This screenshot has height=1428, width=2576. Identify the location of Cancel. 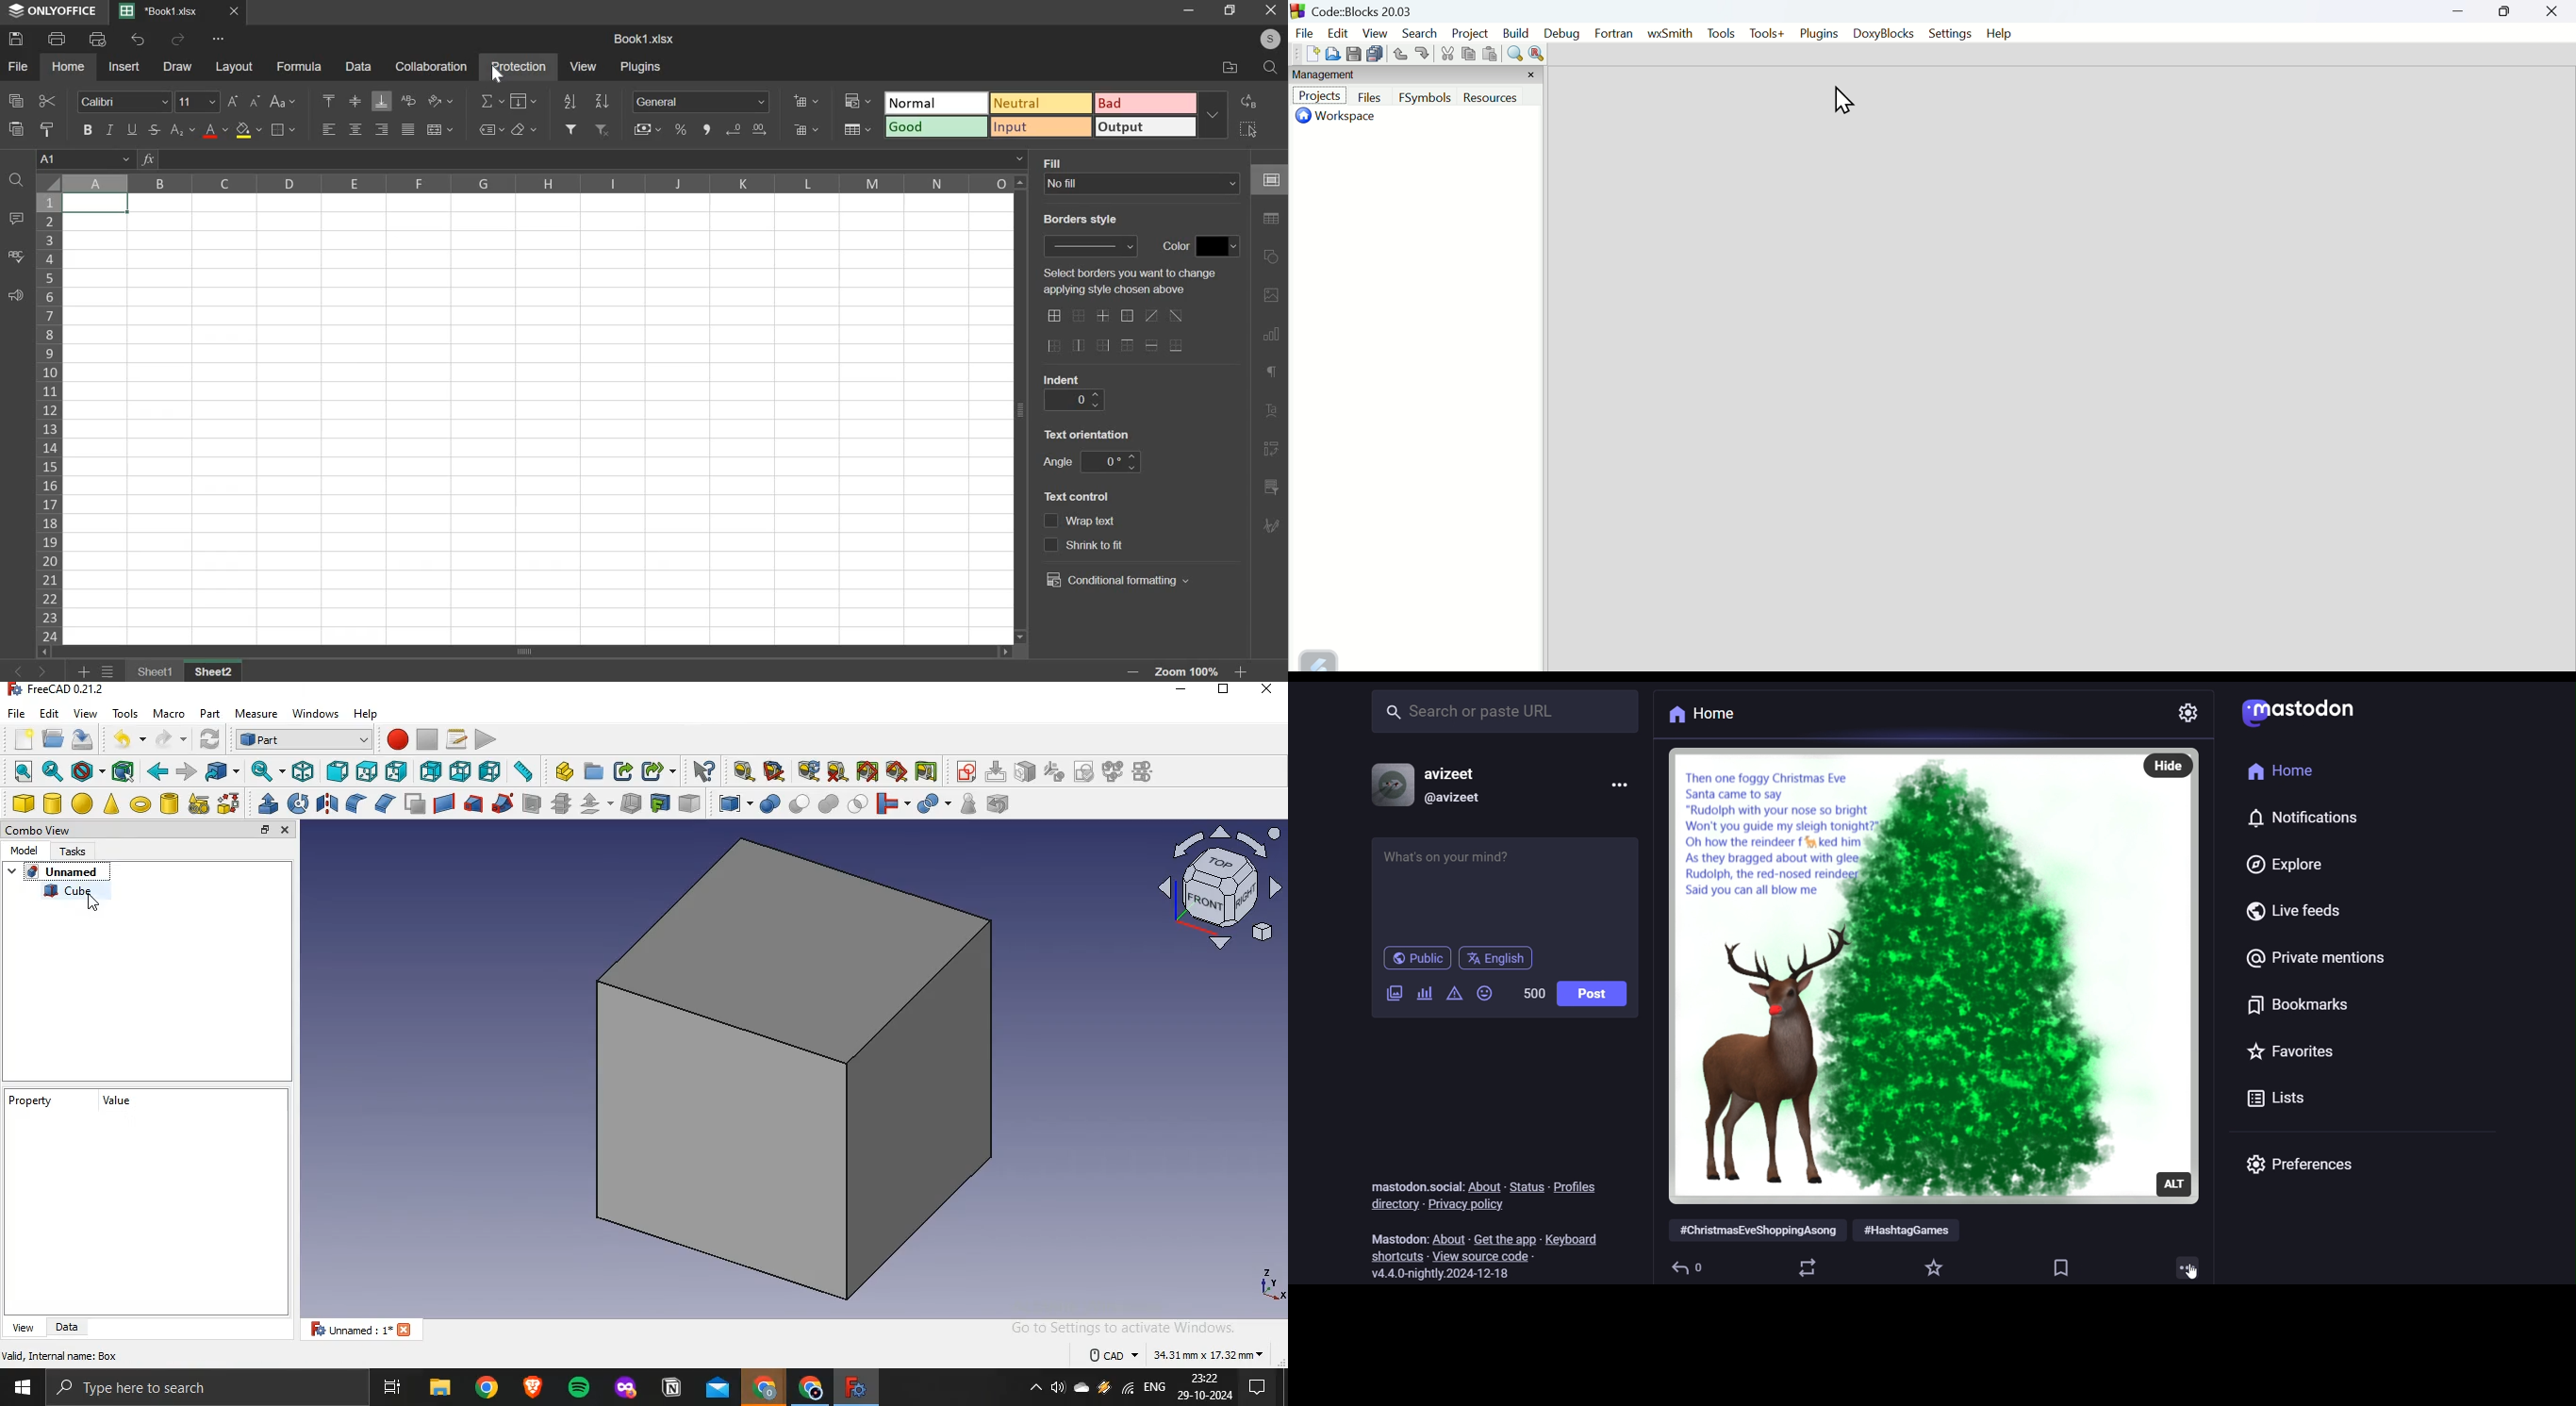
(1275, 12).